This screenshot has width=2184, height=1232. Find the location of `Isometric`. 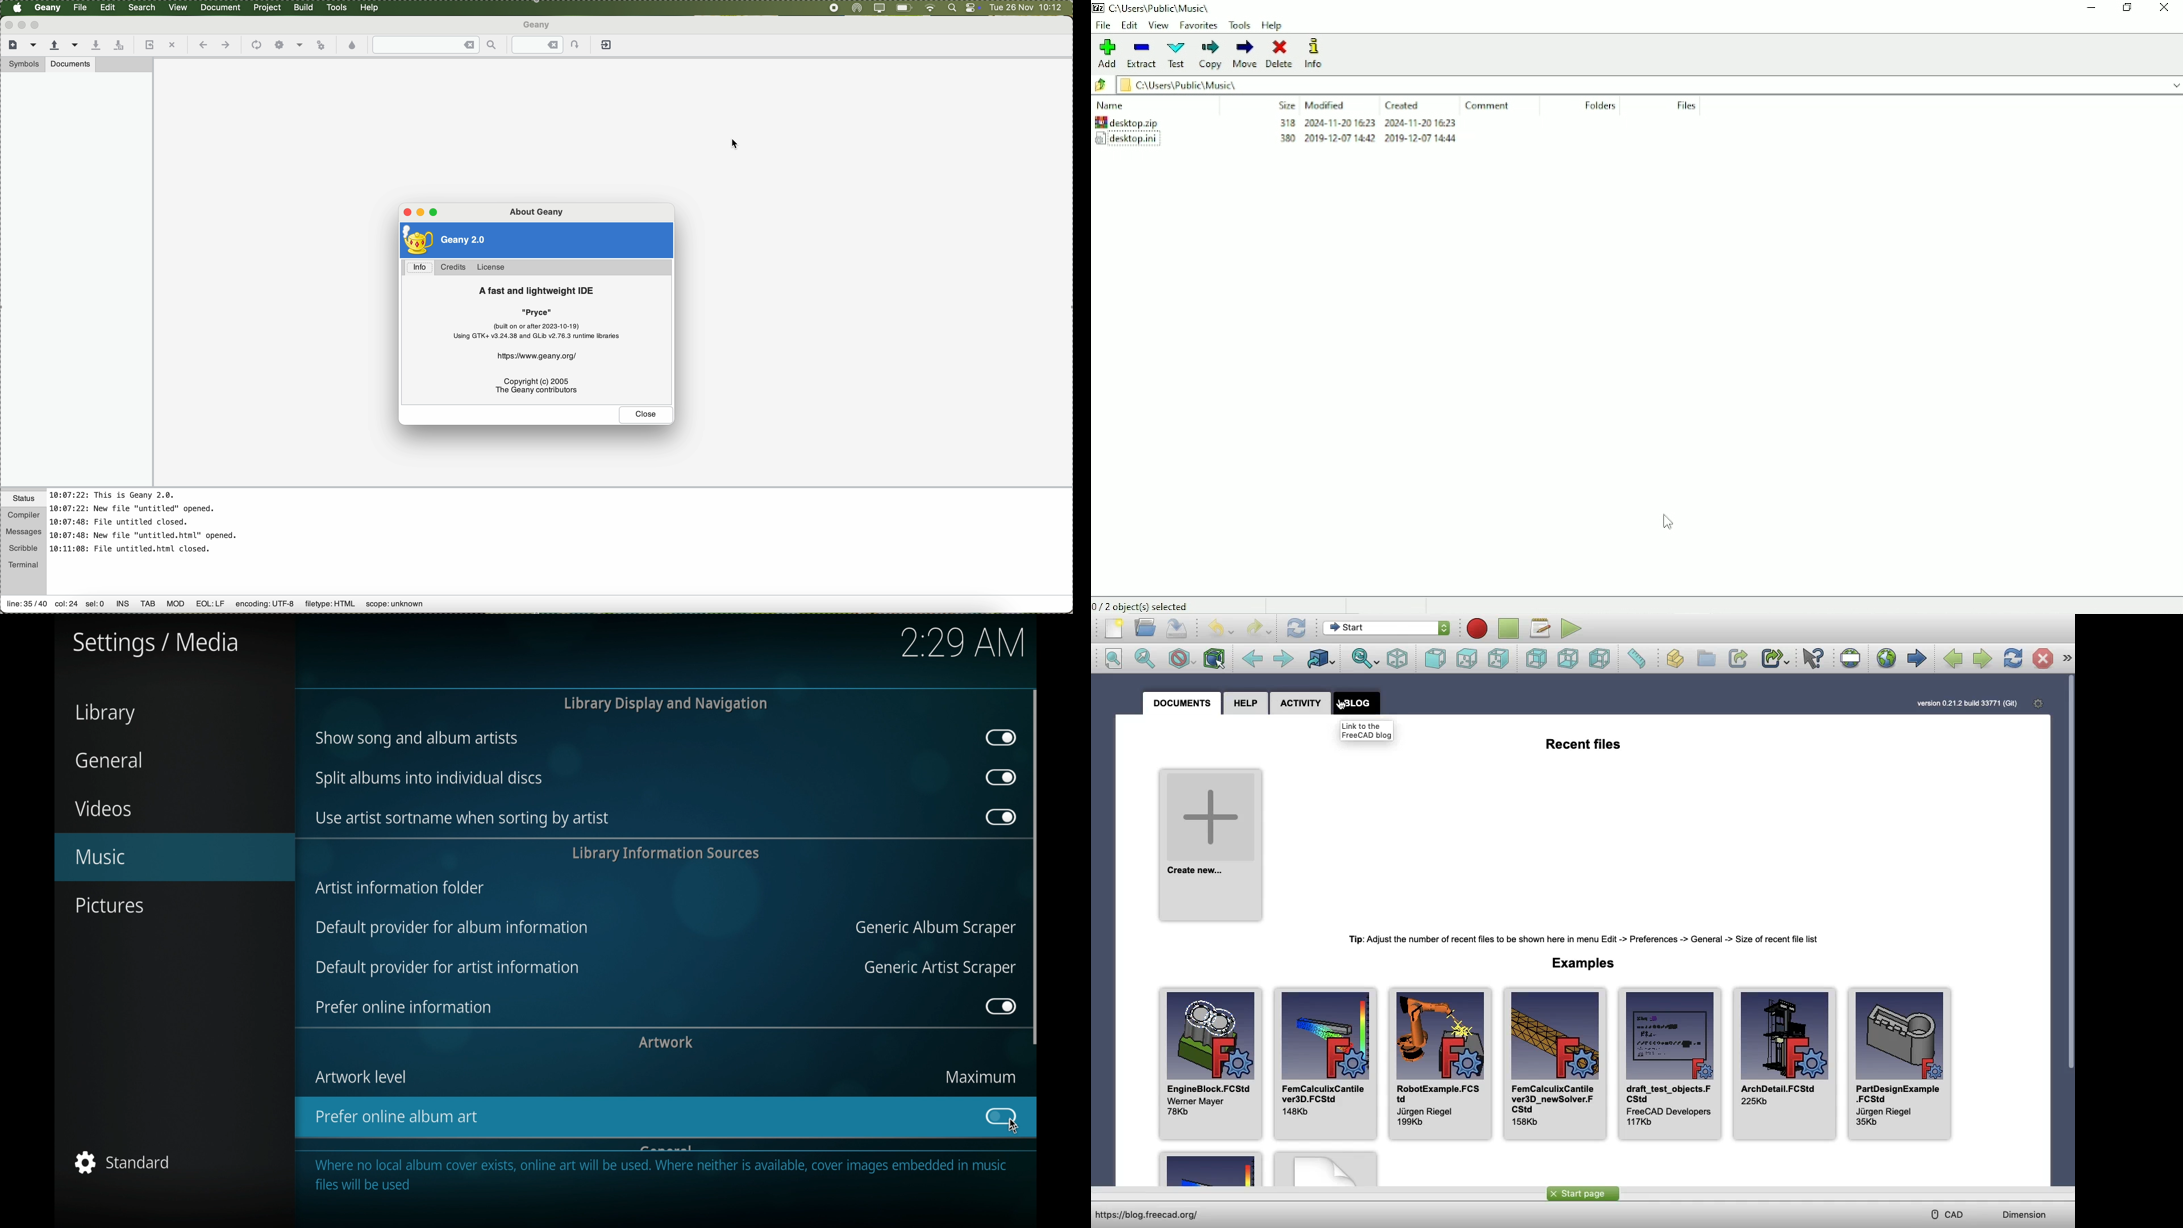

Isometric is located at coordinates (1397, 658).